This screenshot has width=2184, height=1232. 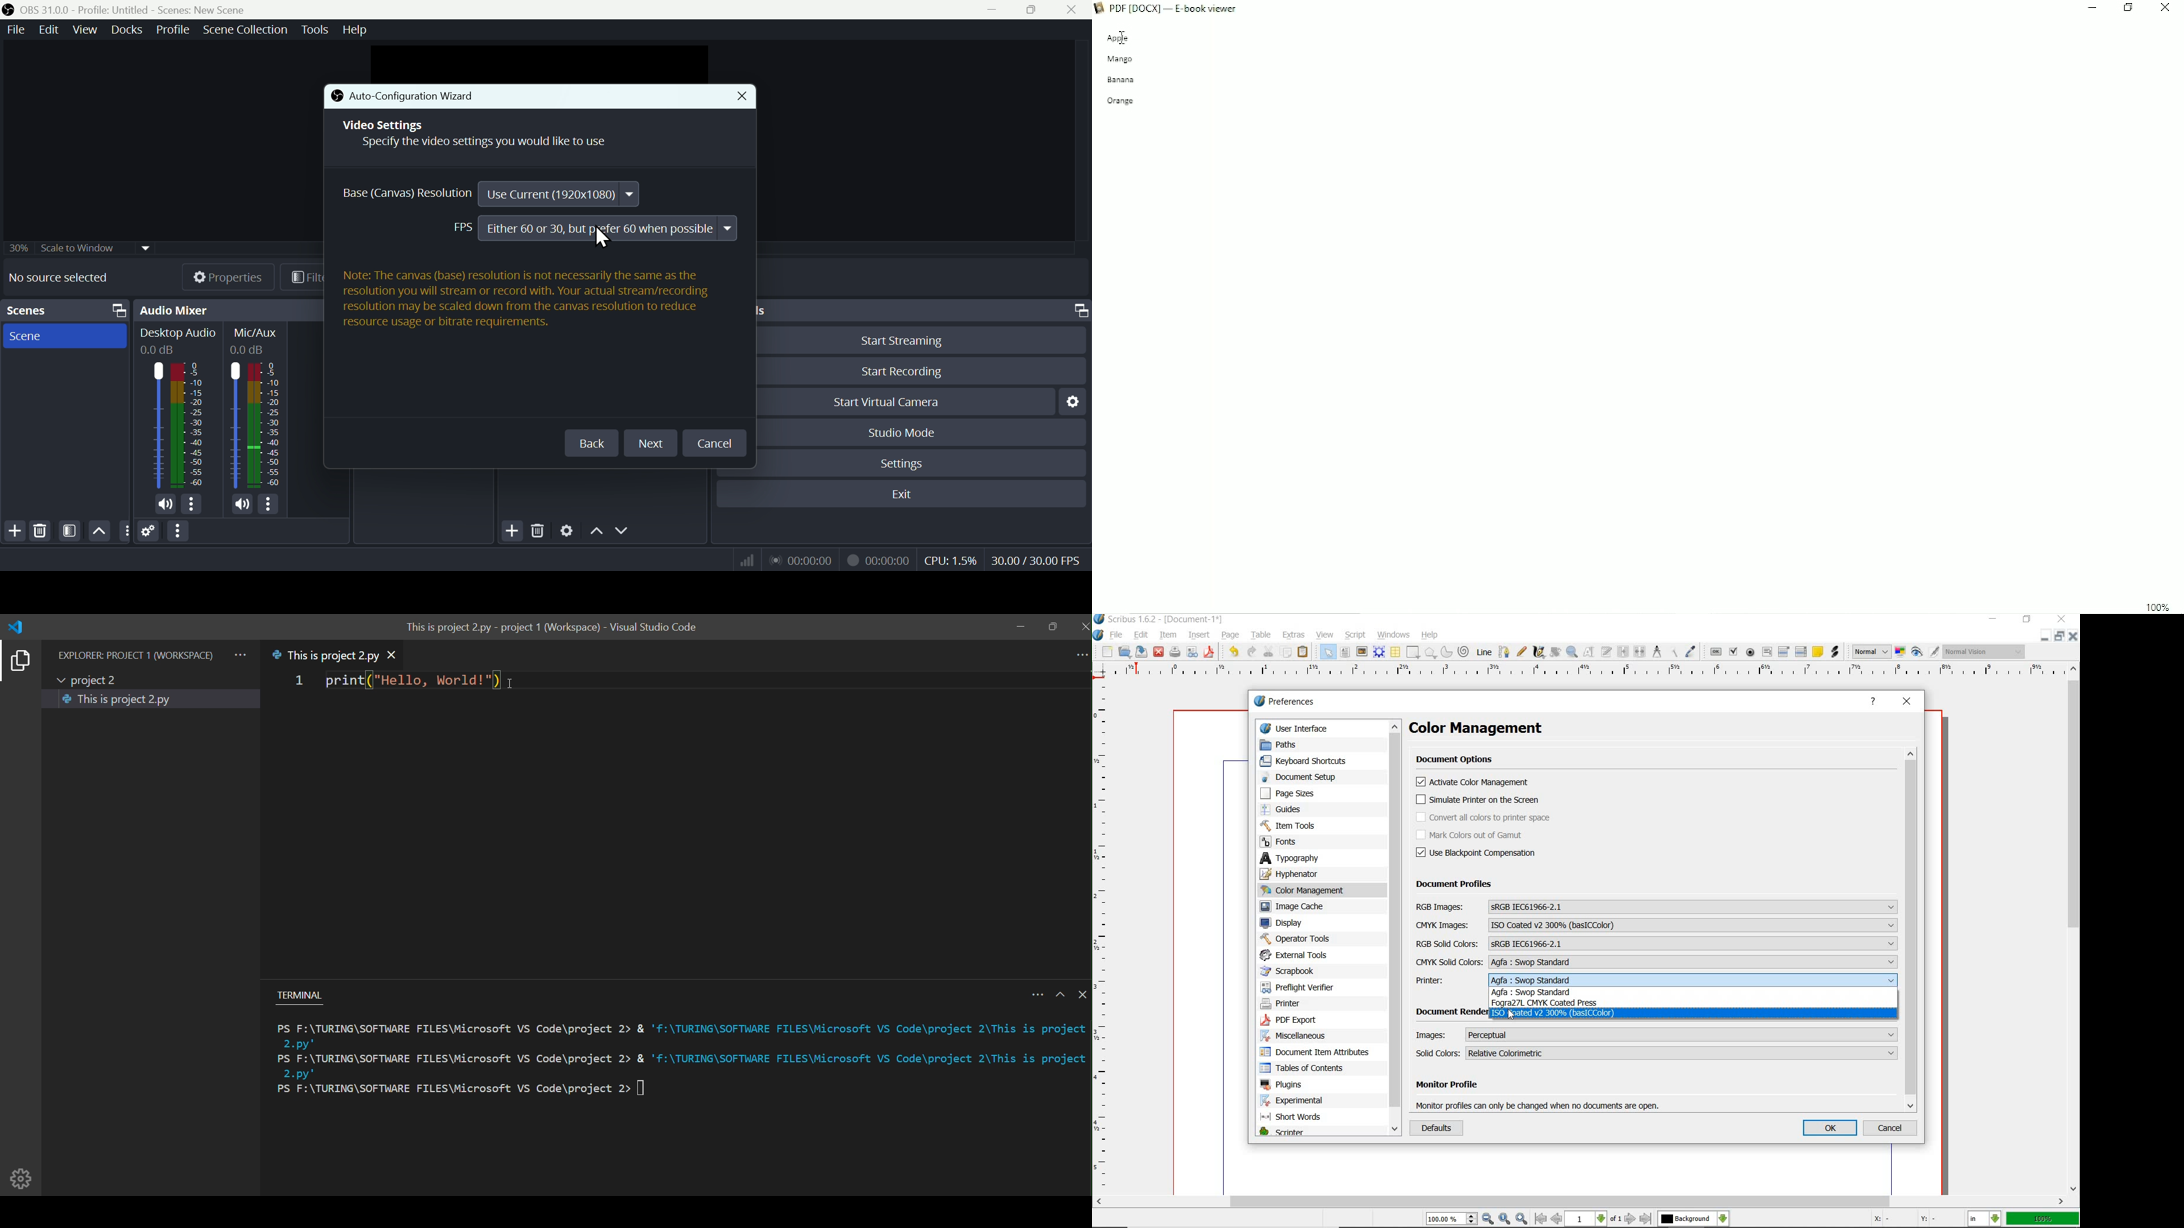 I want to click on close, so click(x=1083, y=625).